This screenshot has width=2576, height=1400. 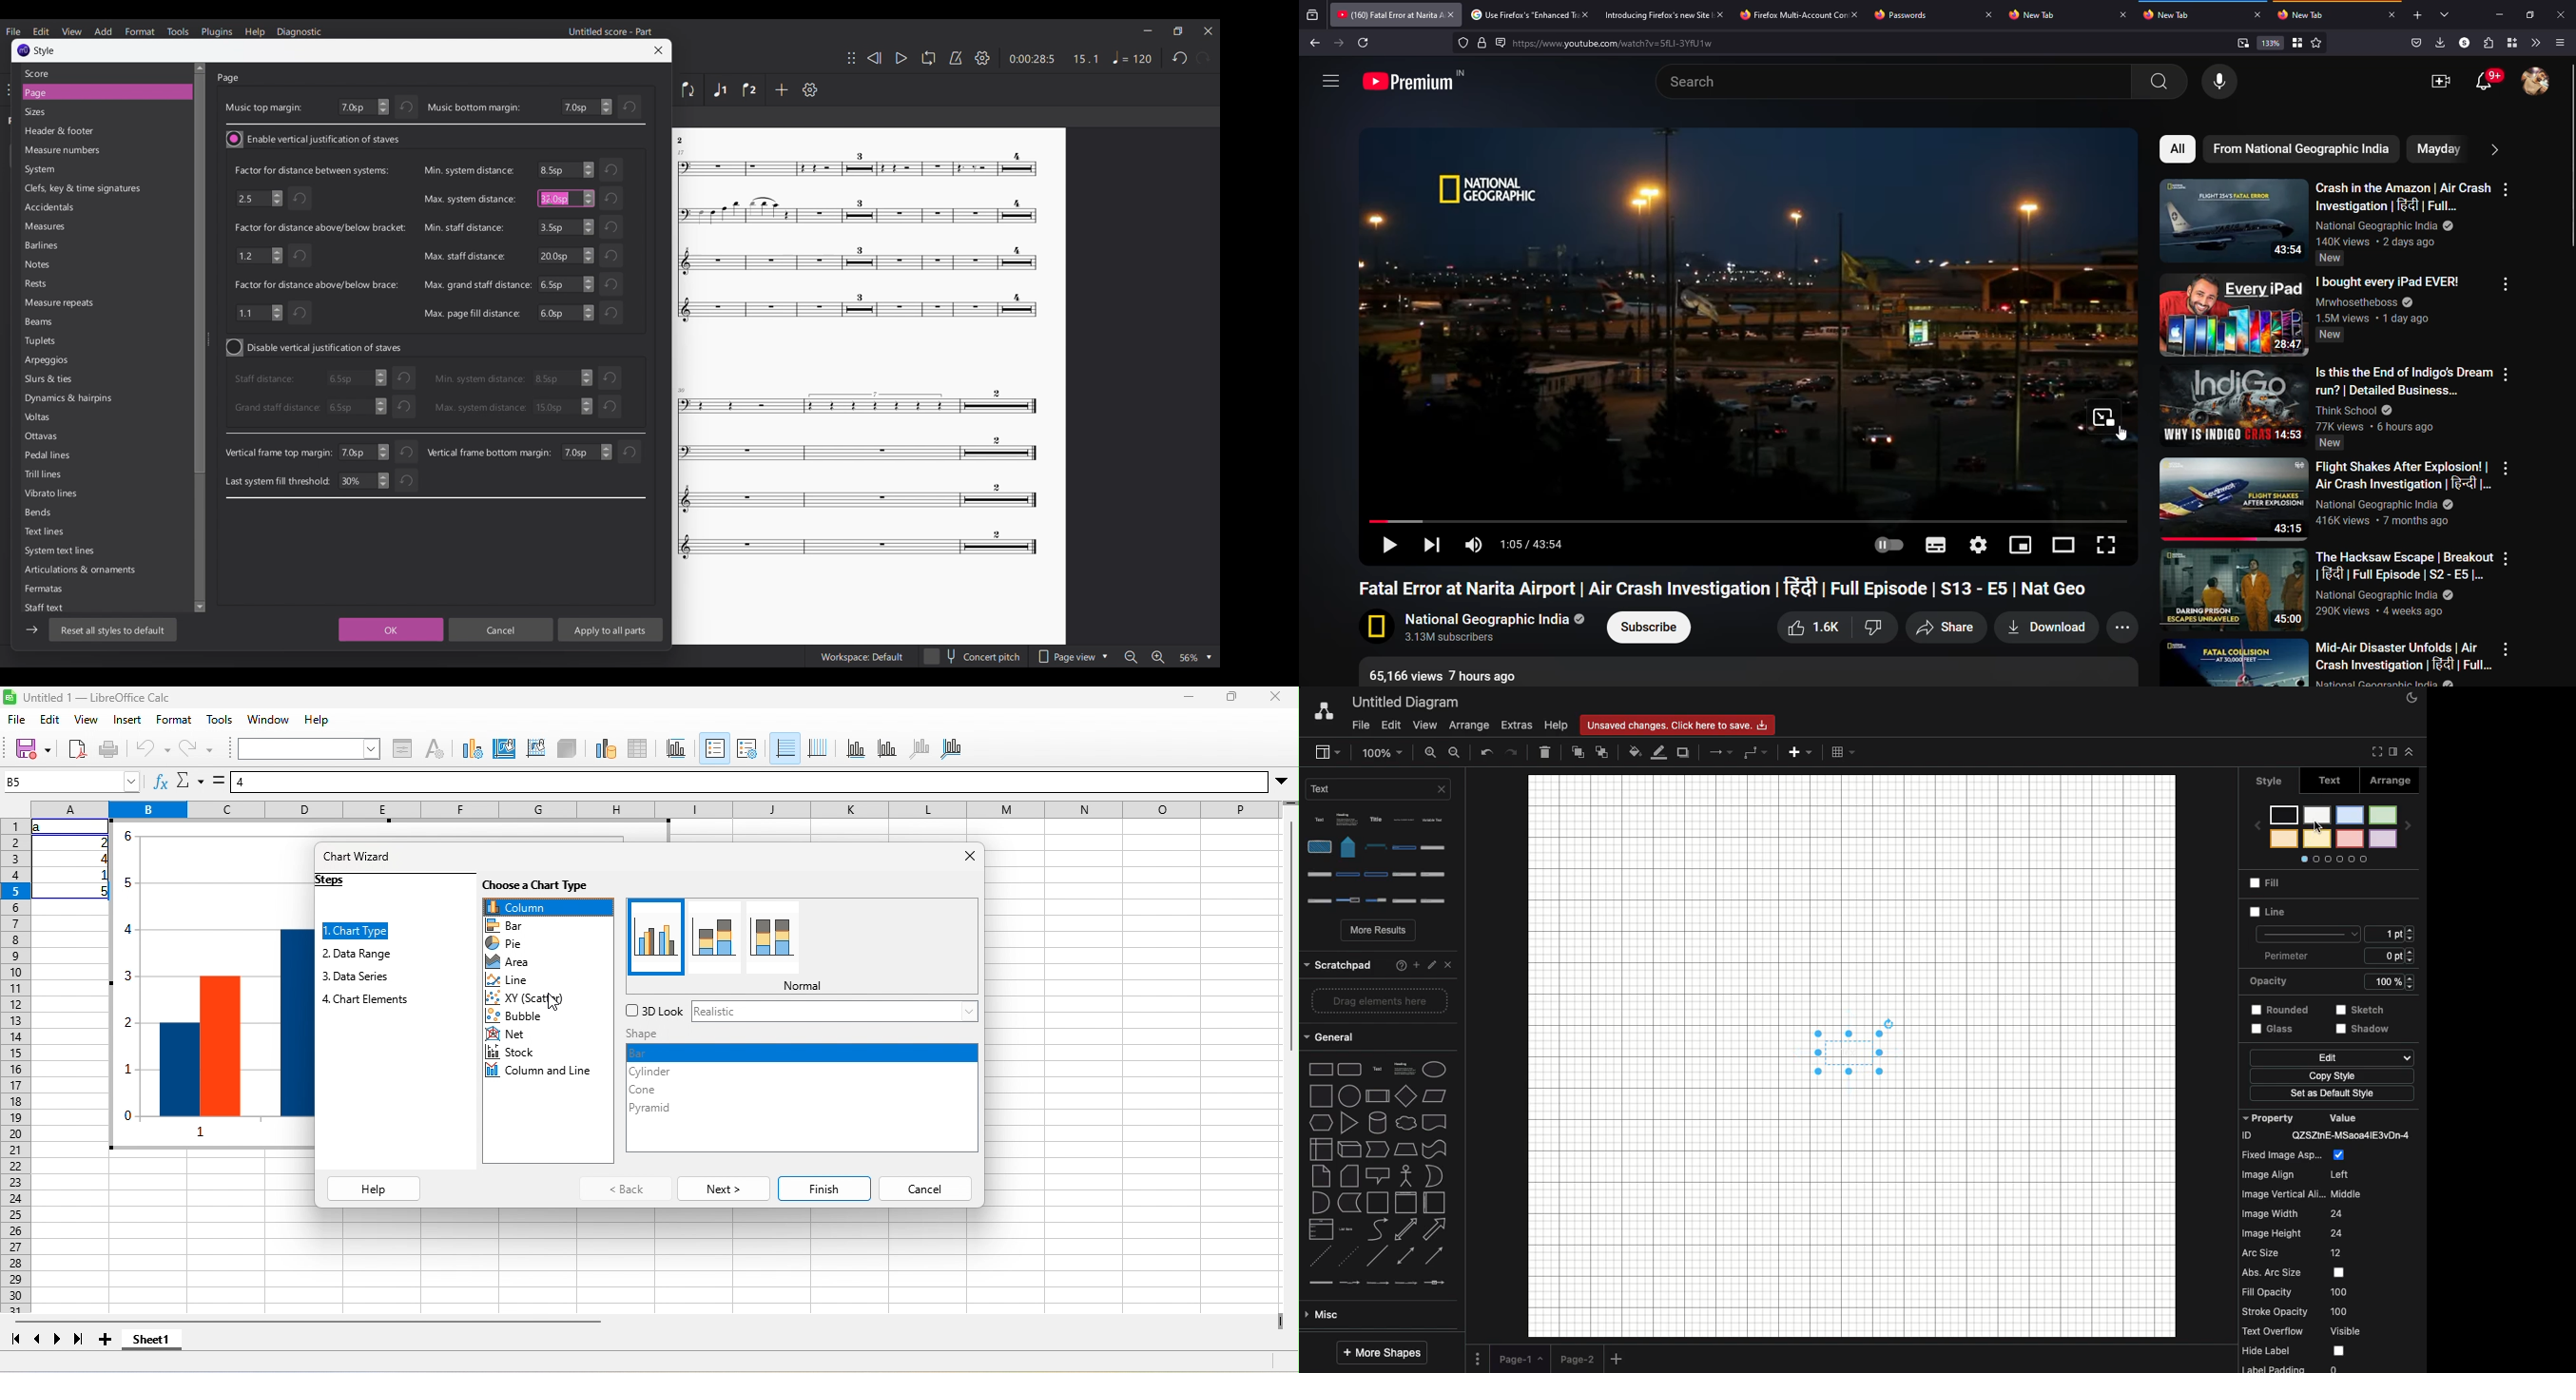 What do you see at coordinates (50, 720) in the screenshot?
I see `edit` at bounding box center [50, 720].